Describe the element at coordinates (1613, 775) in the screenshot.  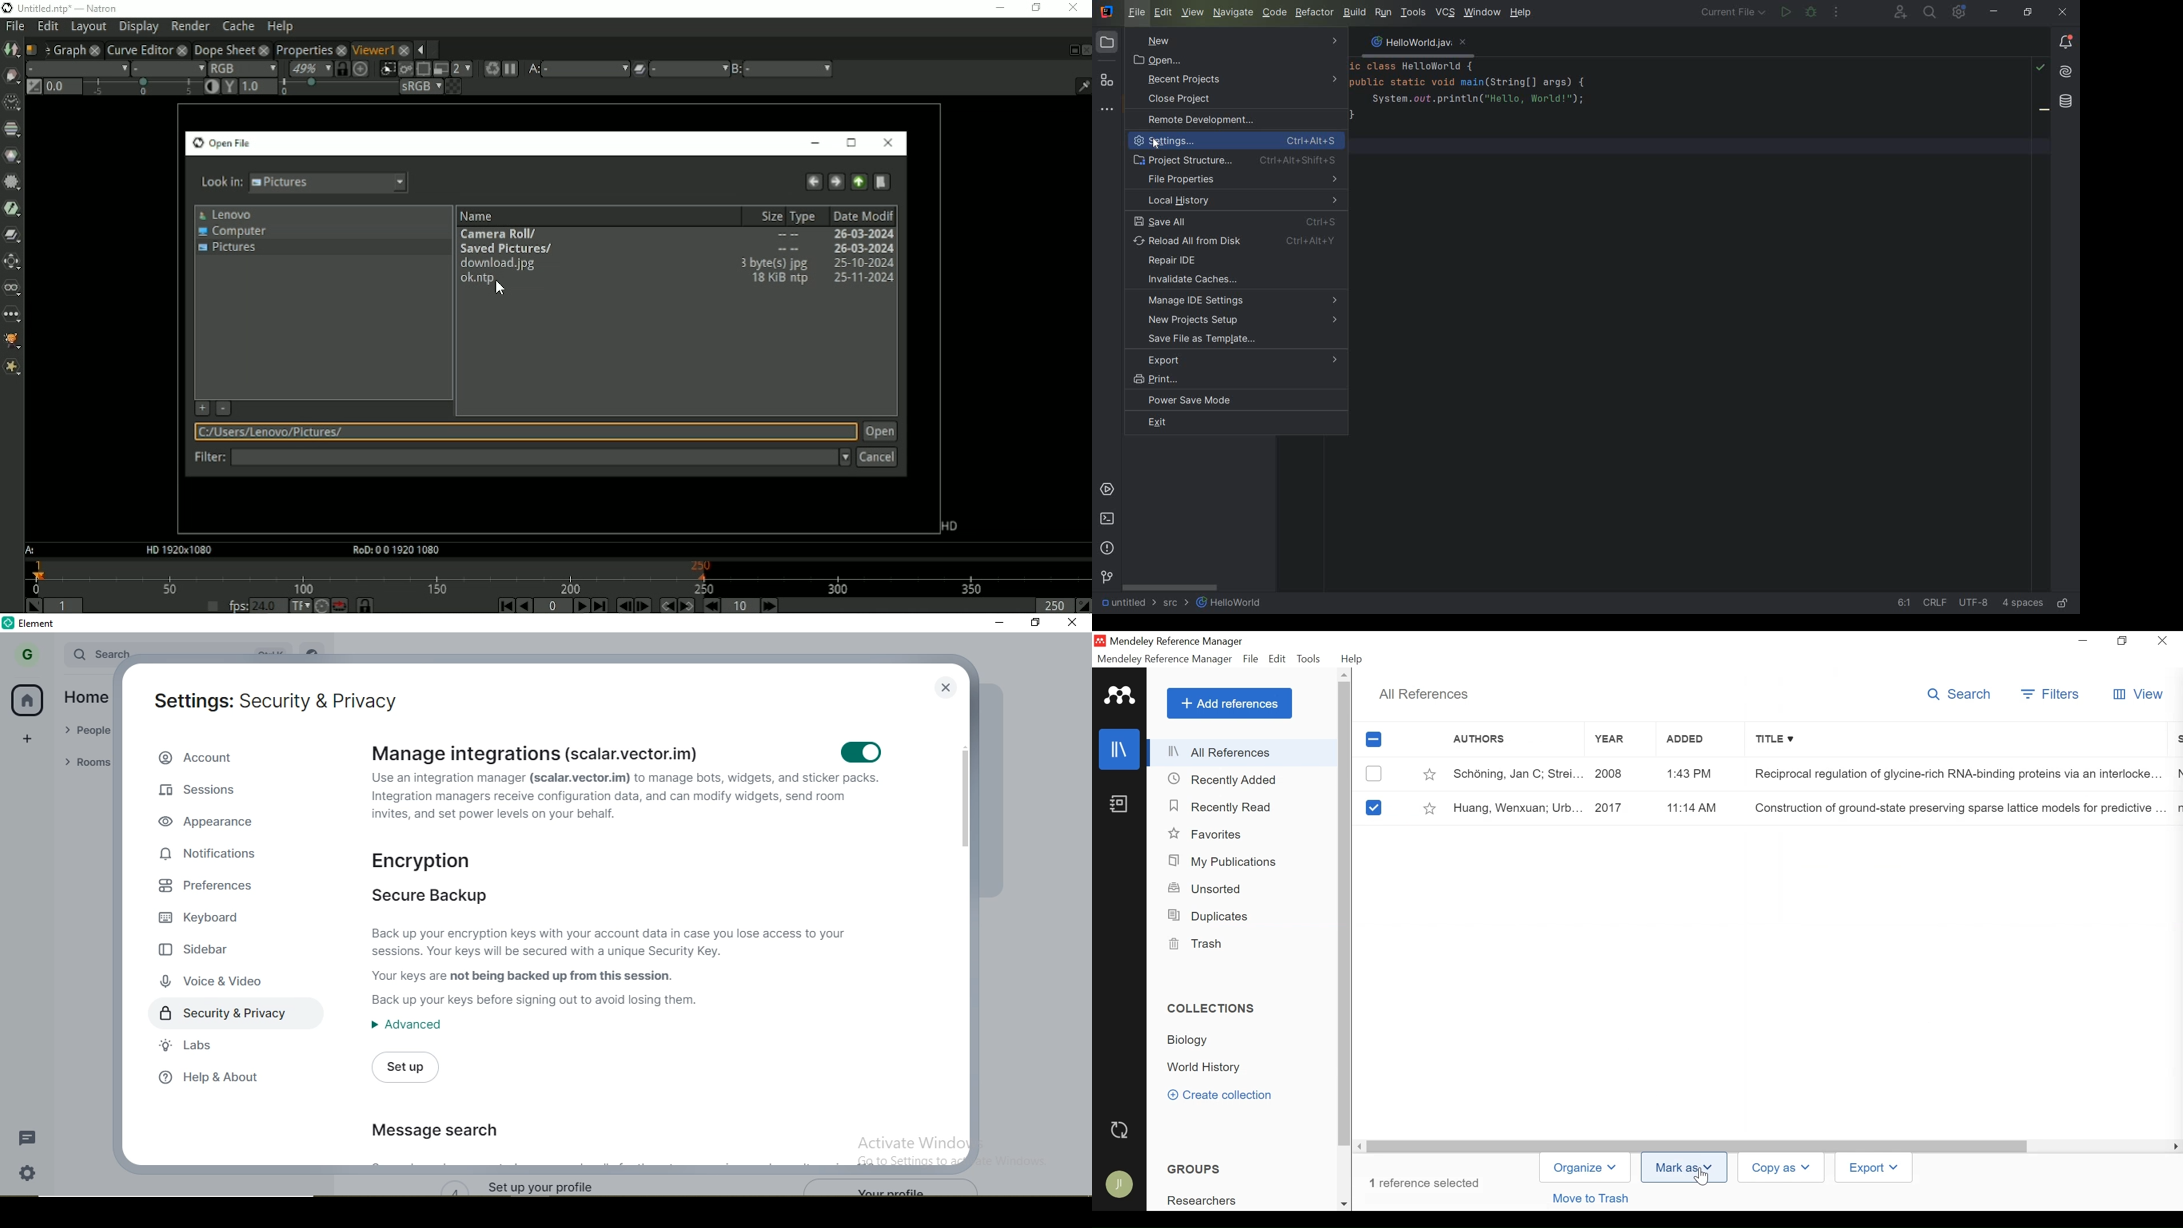
I see `2008` at that location.